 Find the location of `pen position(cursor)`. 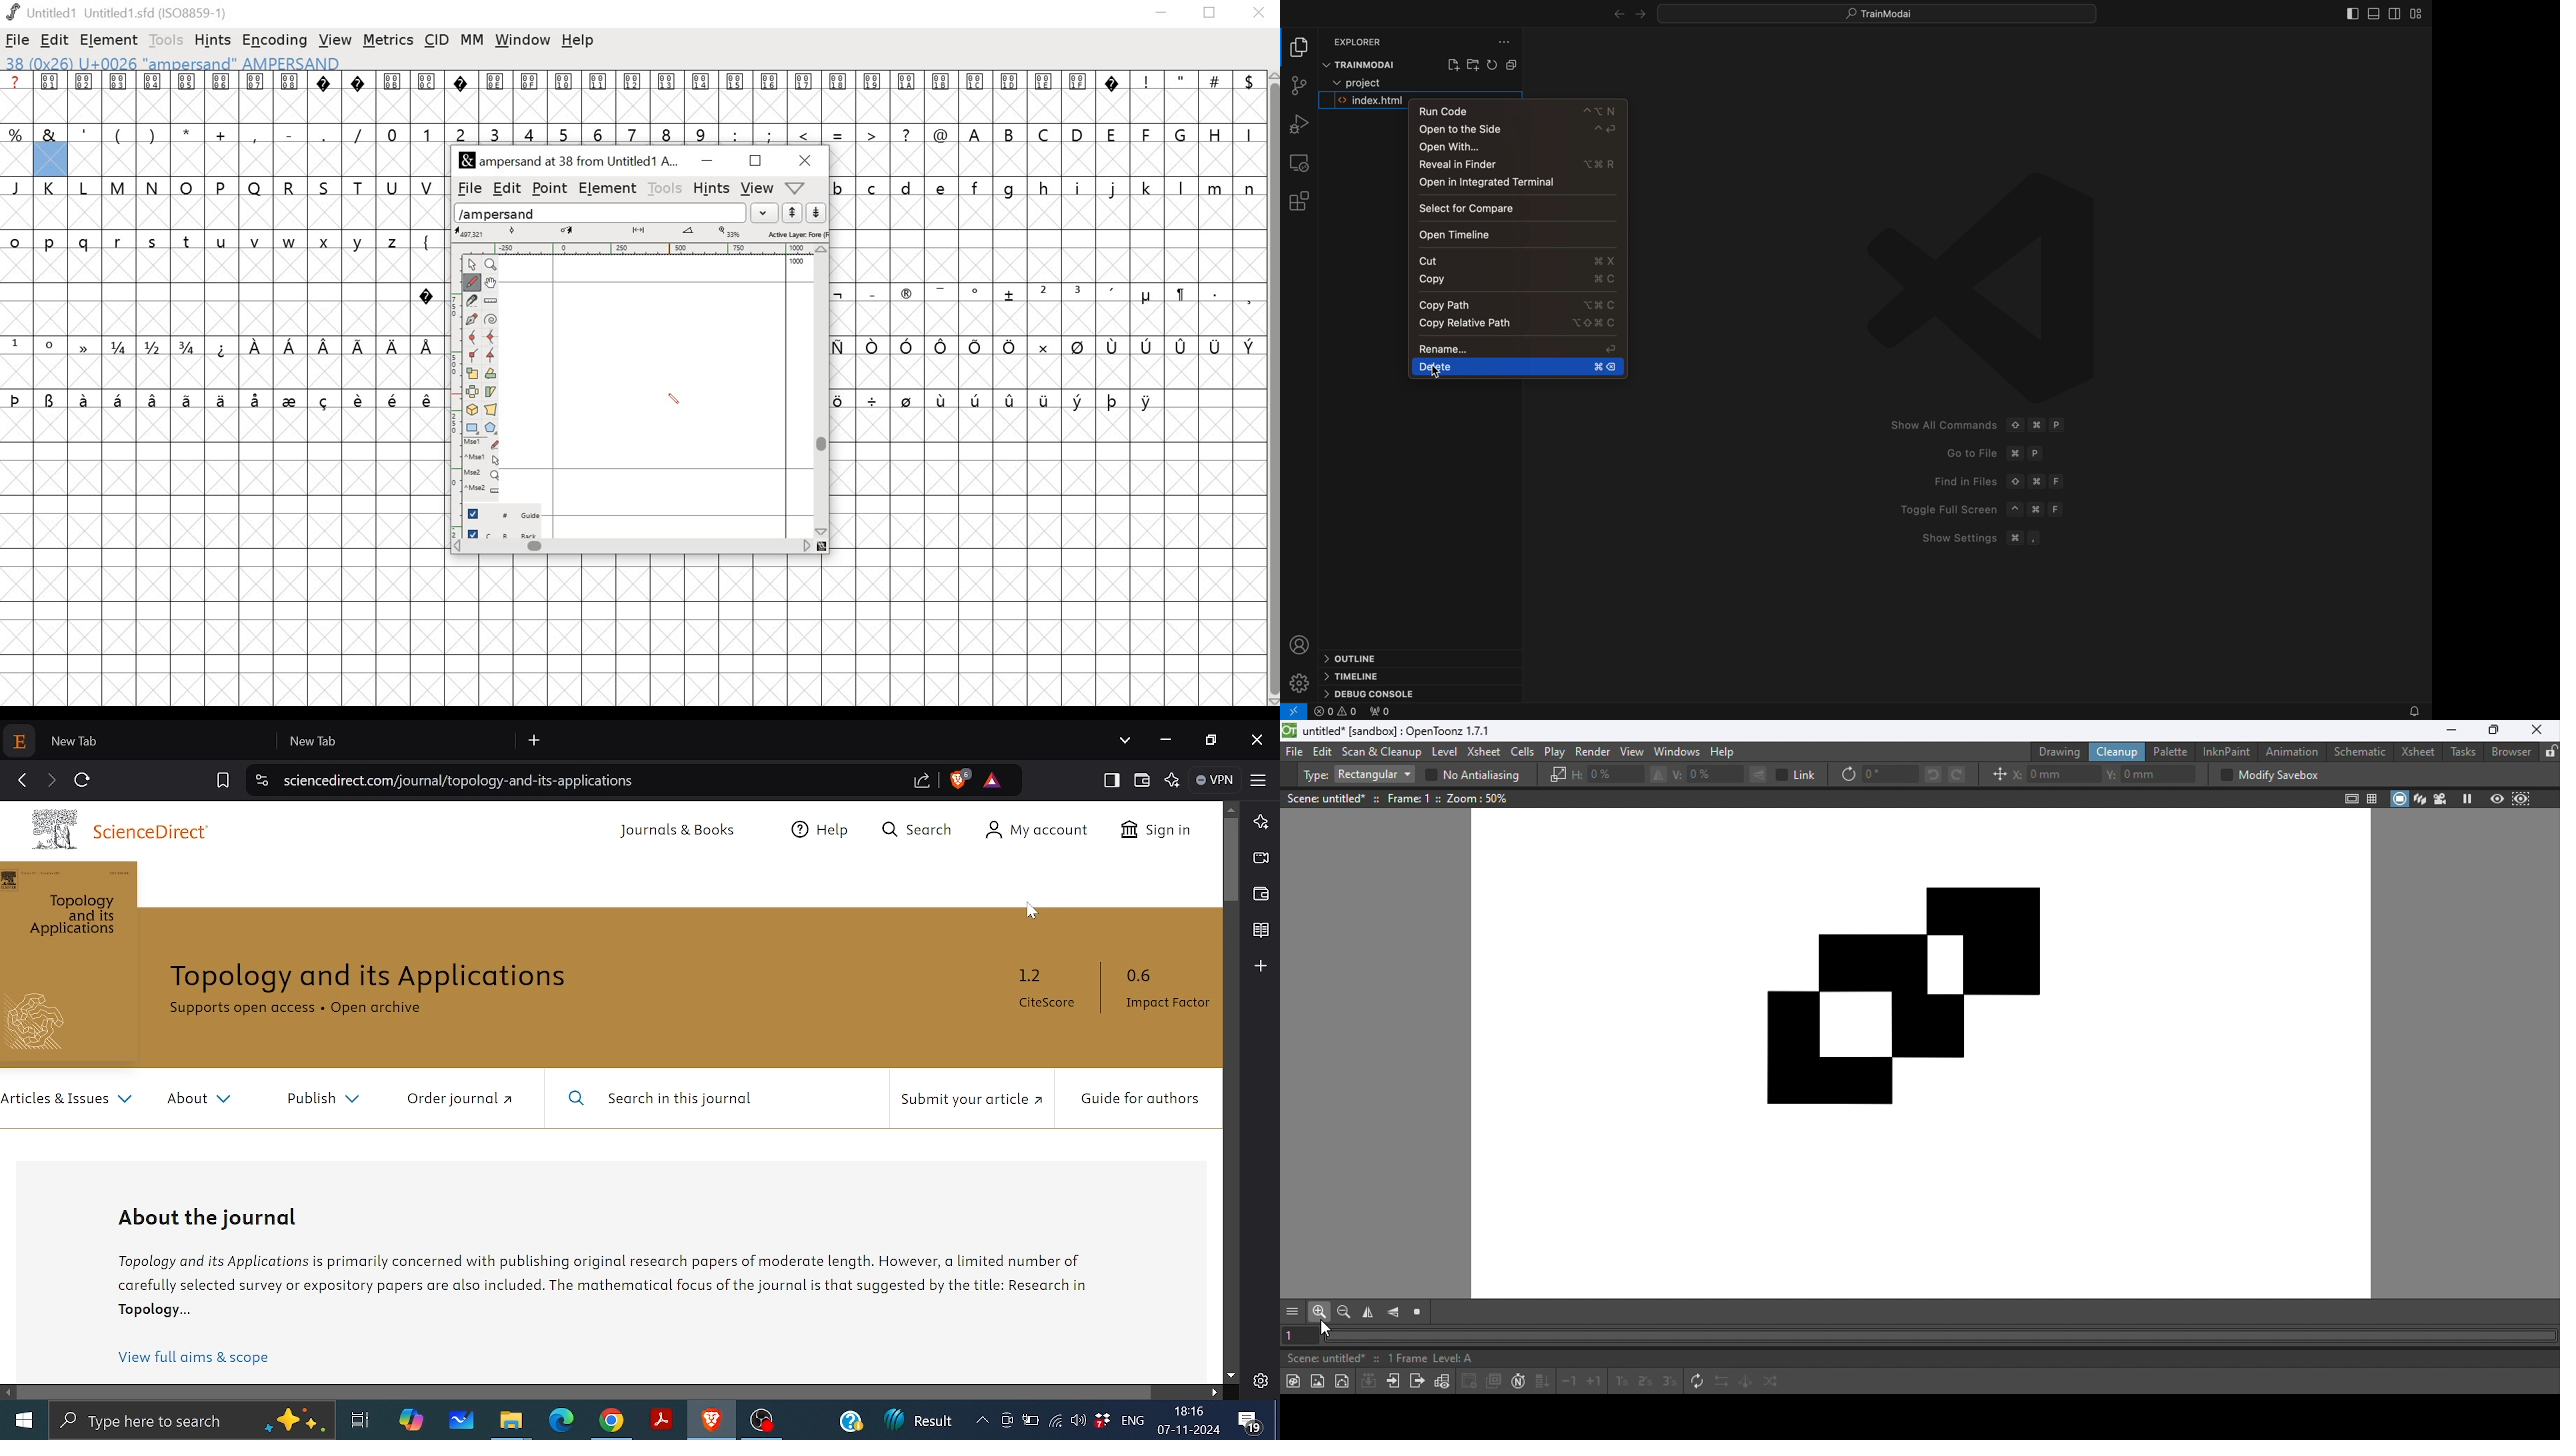

pen position(cursor) is located at coordinates (672, 399).